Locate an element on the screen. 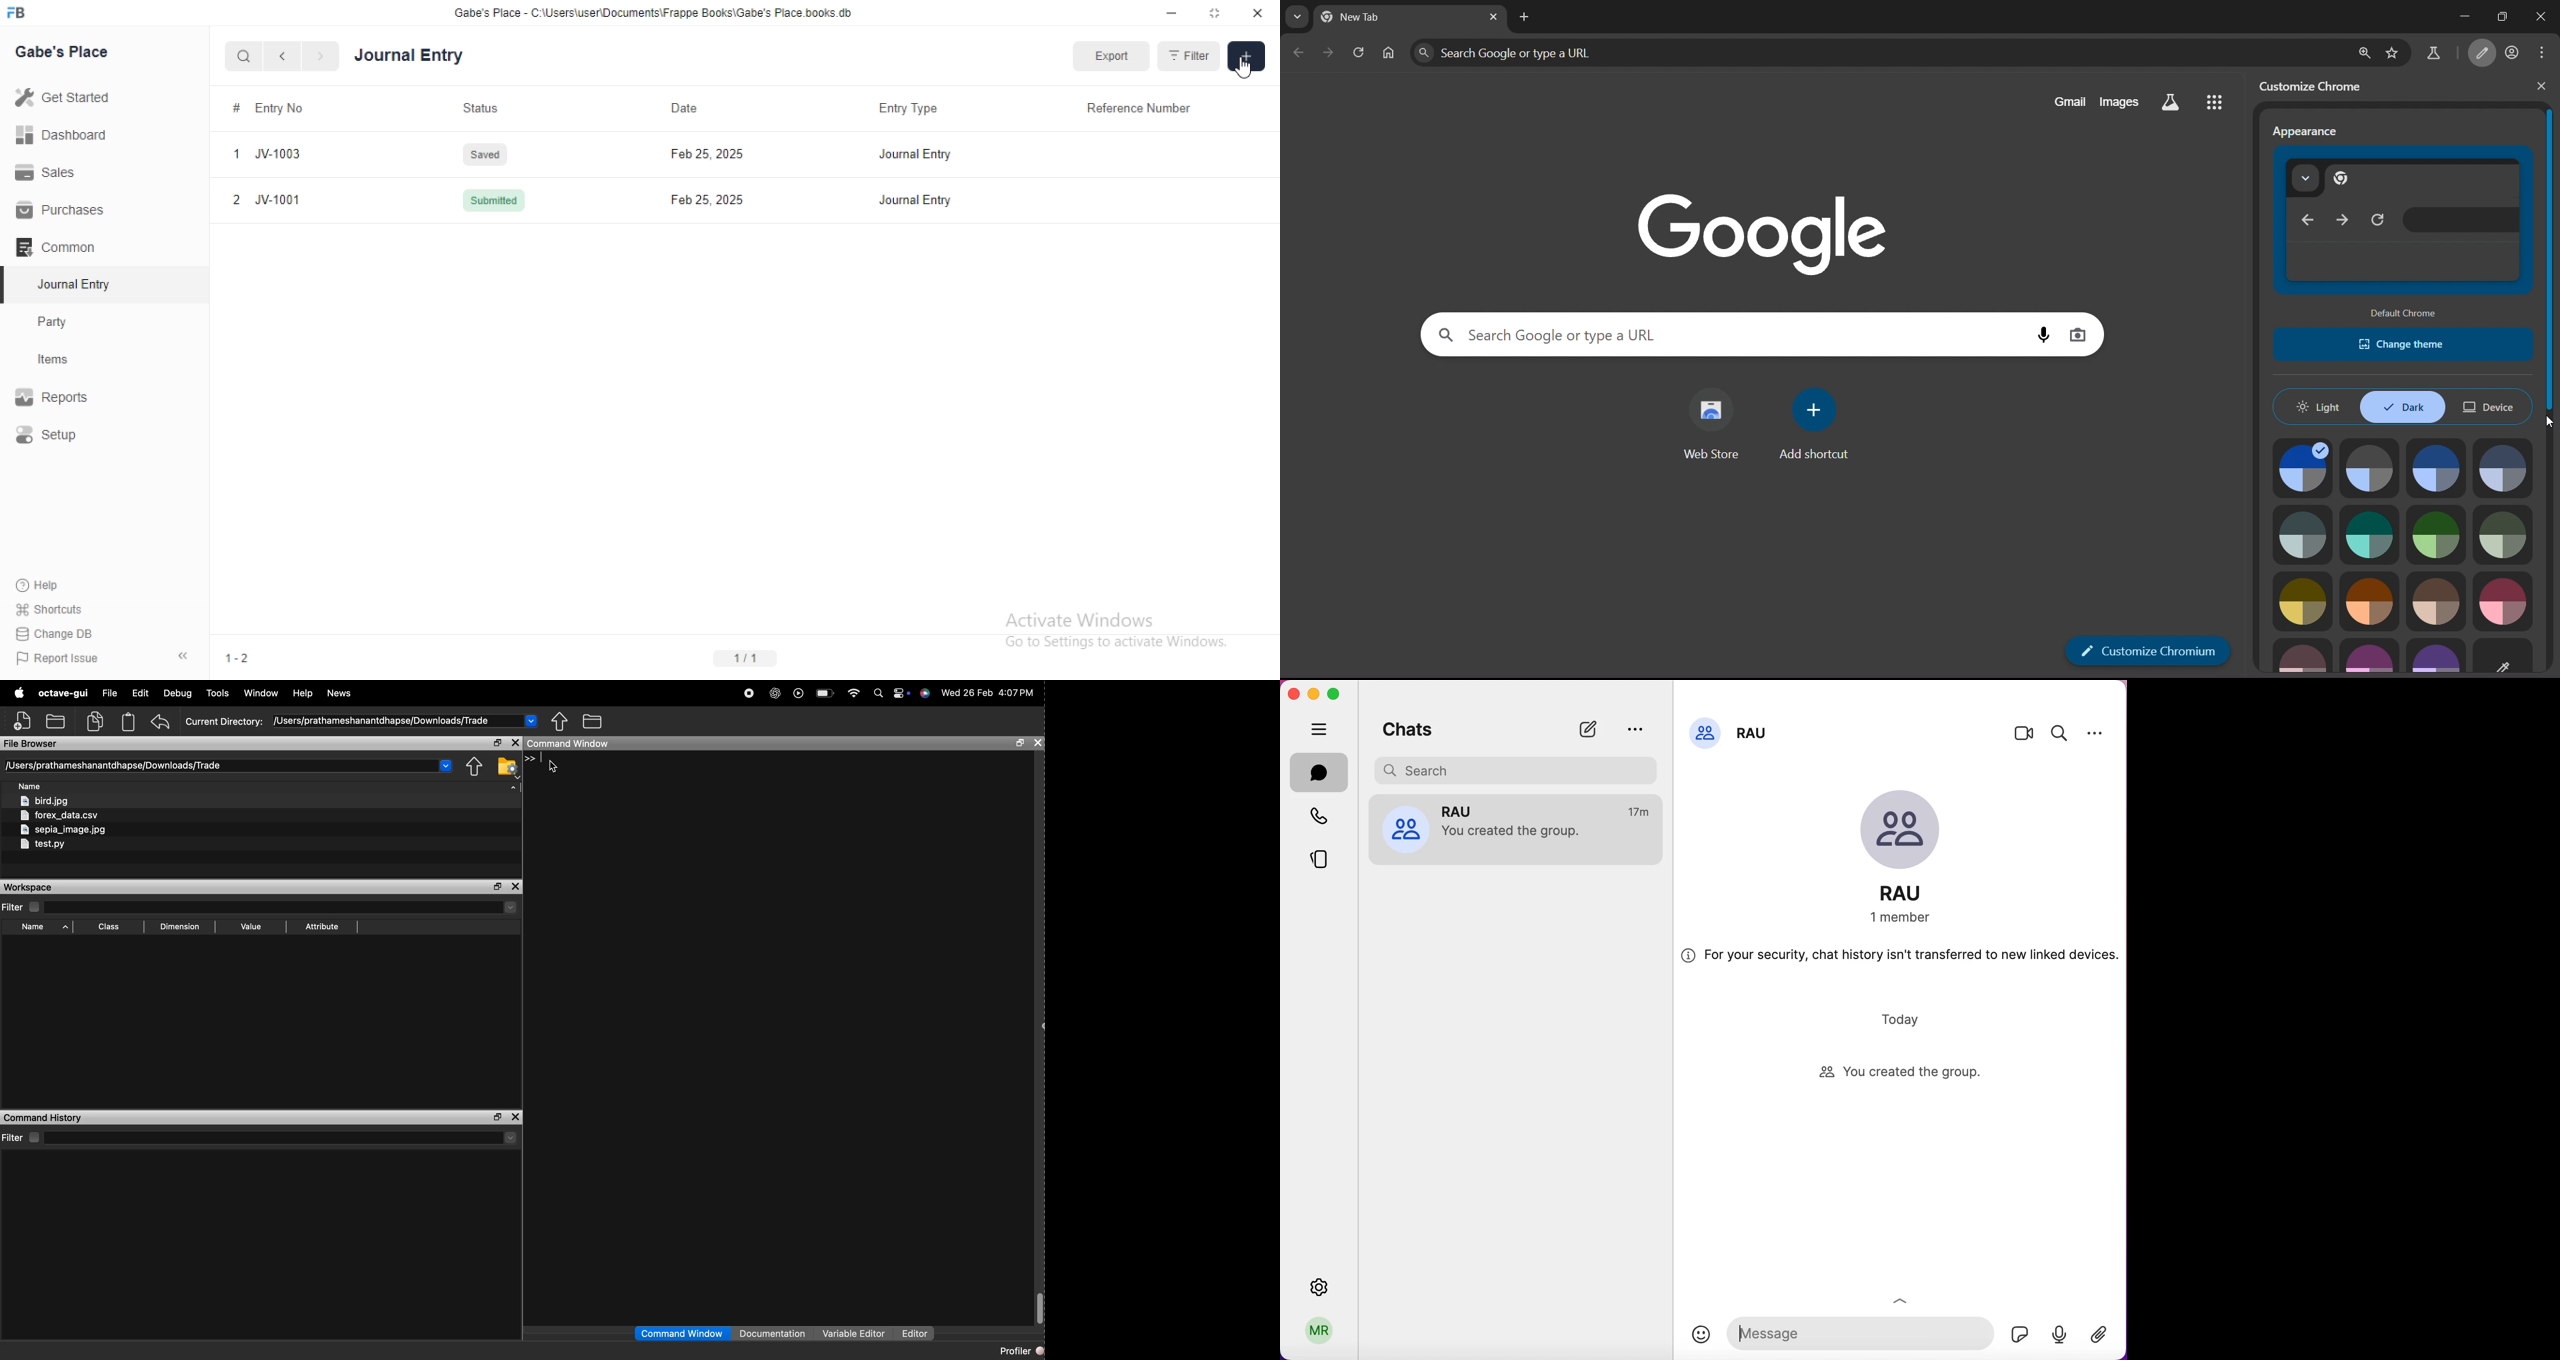 This screenshot has height=1372, width=2576. Search is located at coordinates (239, 56).